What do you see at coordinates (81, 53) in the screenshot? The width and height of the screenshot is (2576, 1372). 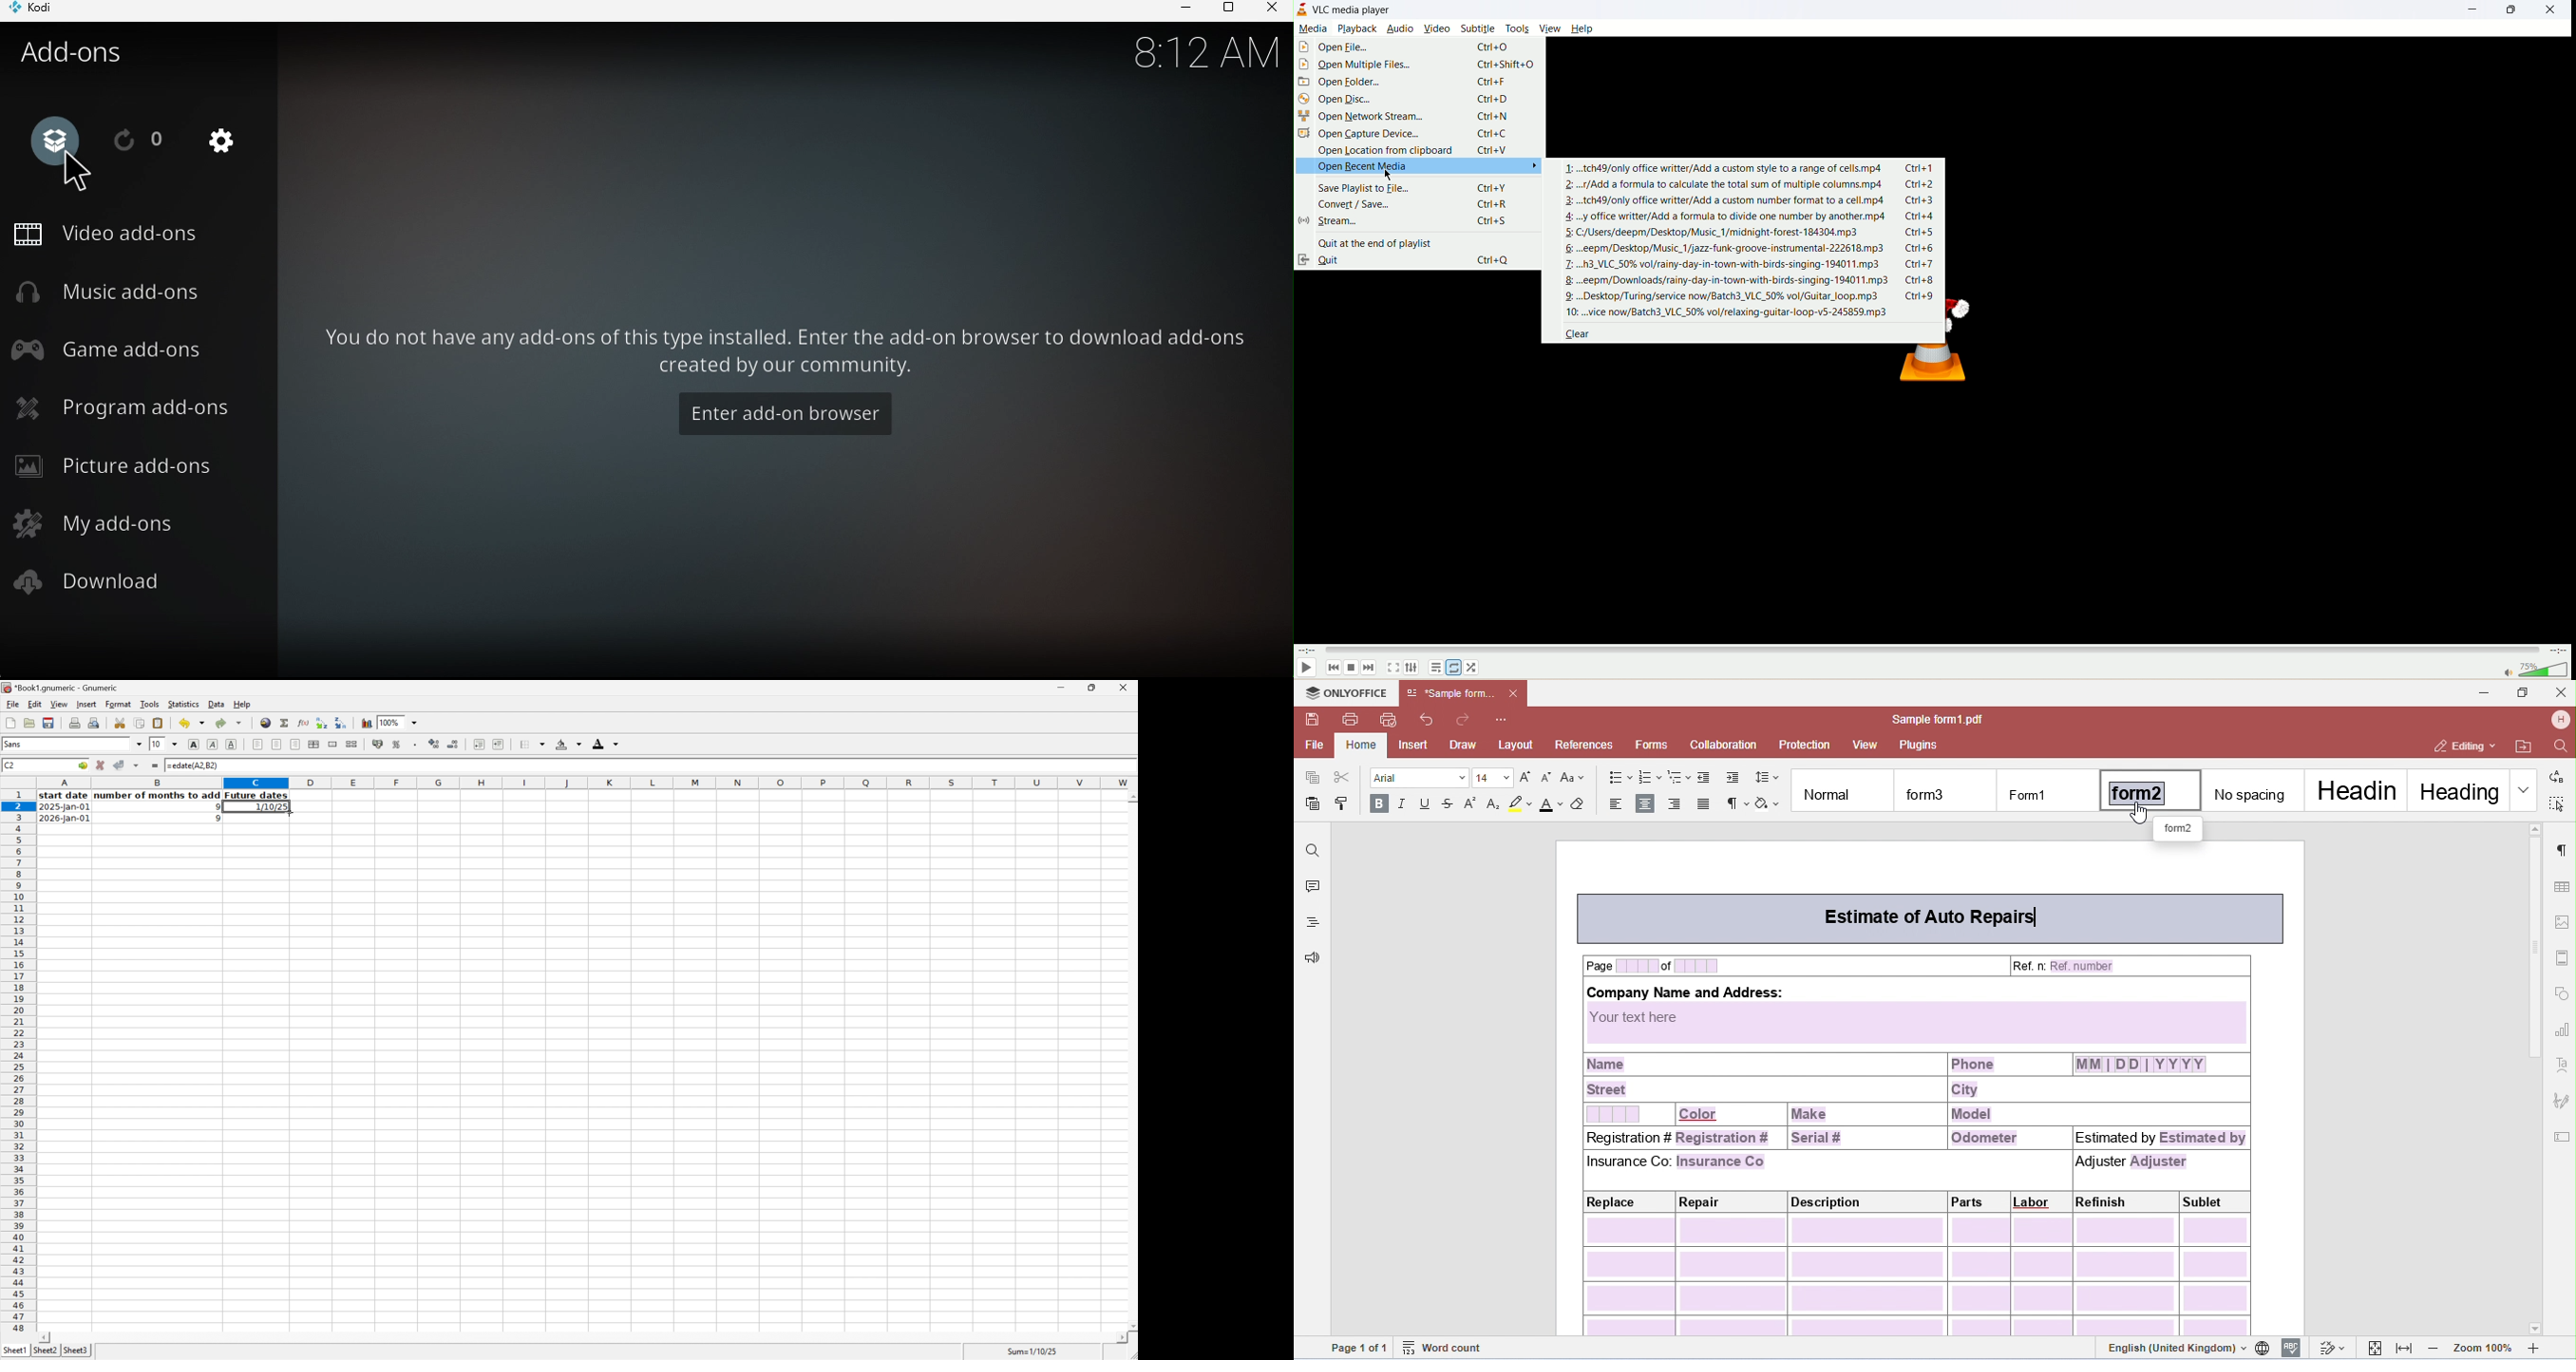 I see `Add-ons ` at bounding box center [81, 53].